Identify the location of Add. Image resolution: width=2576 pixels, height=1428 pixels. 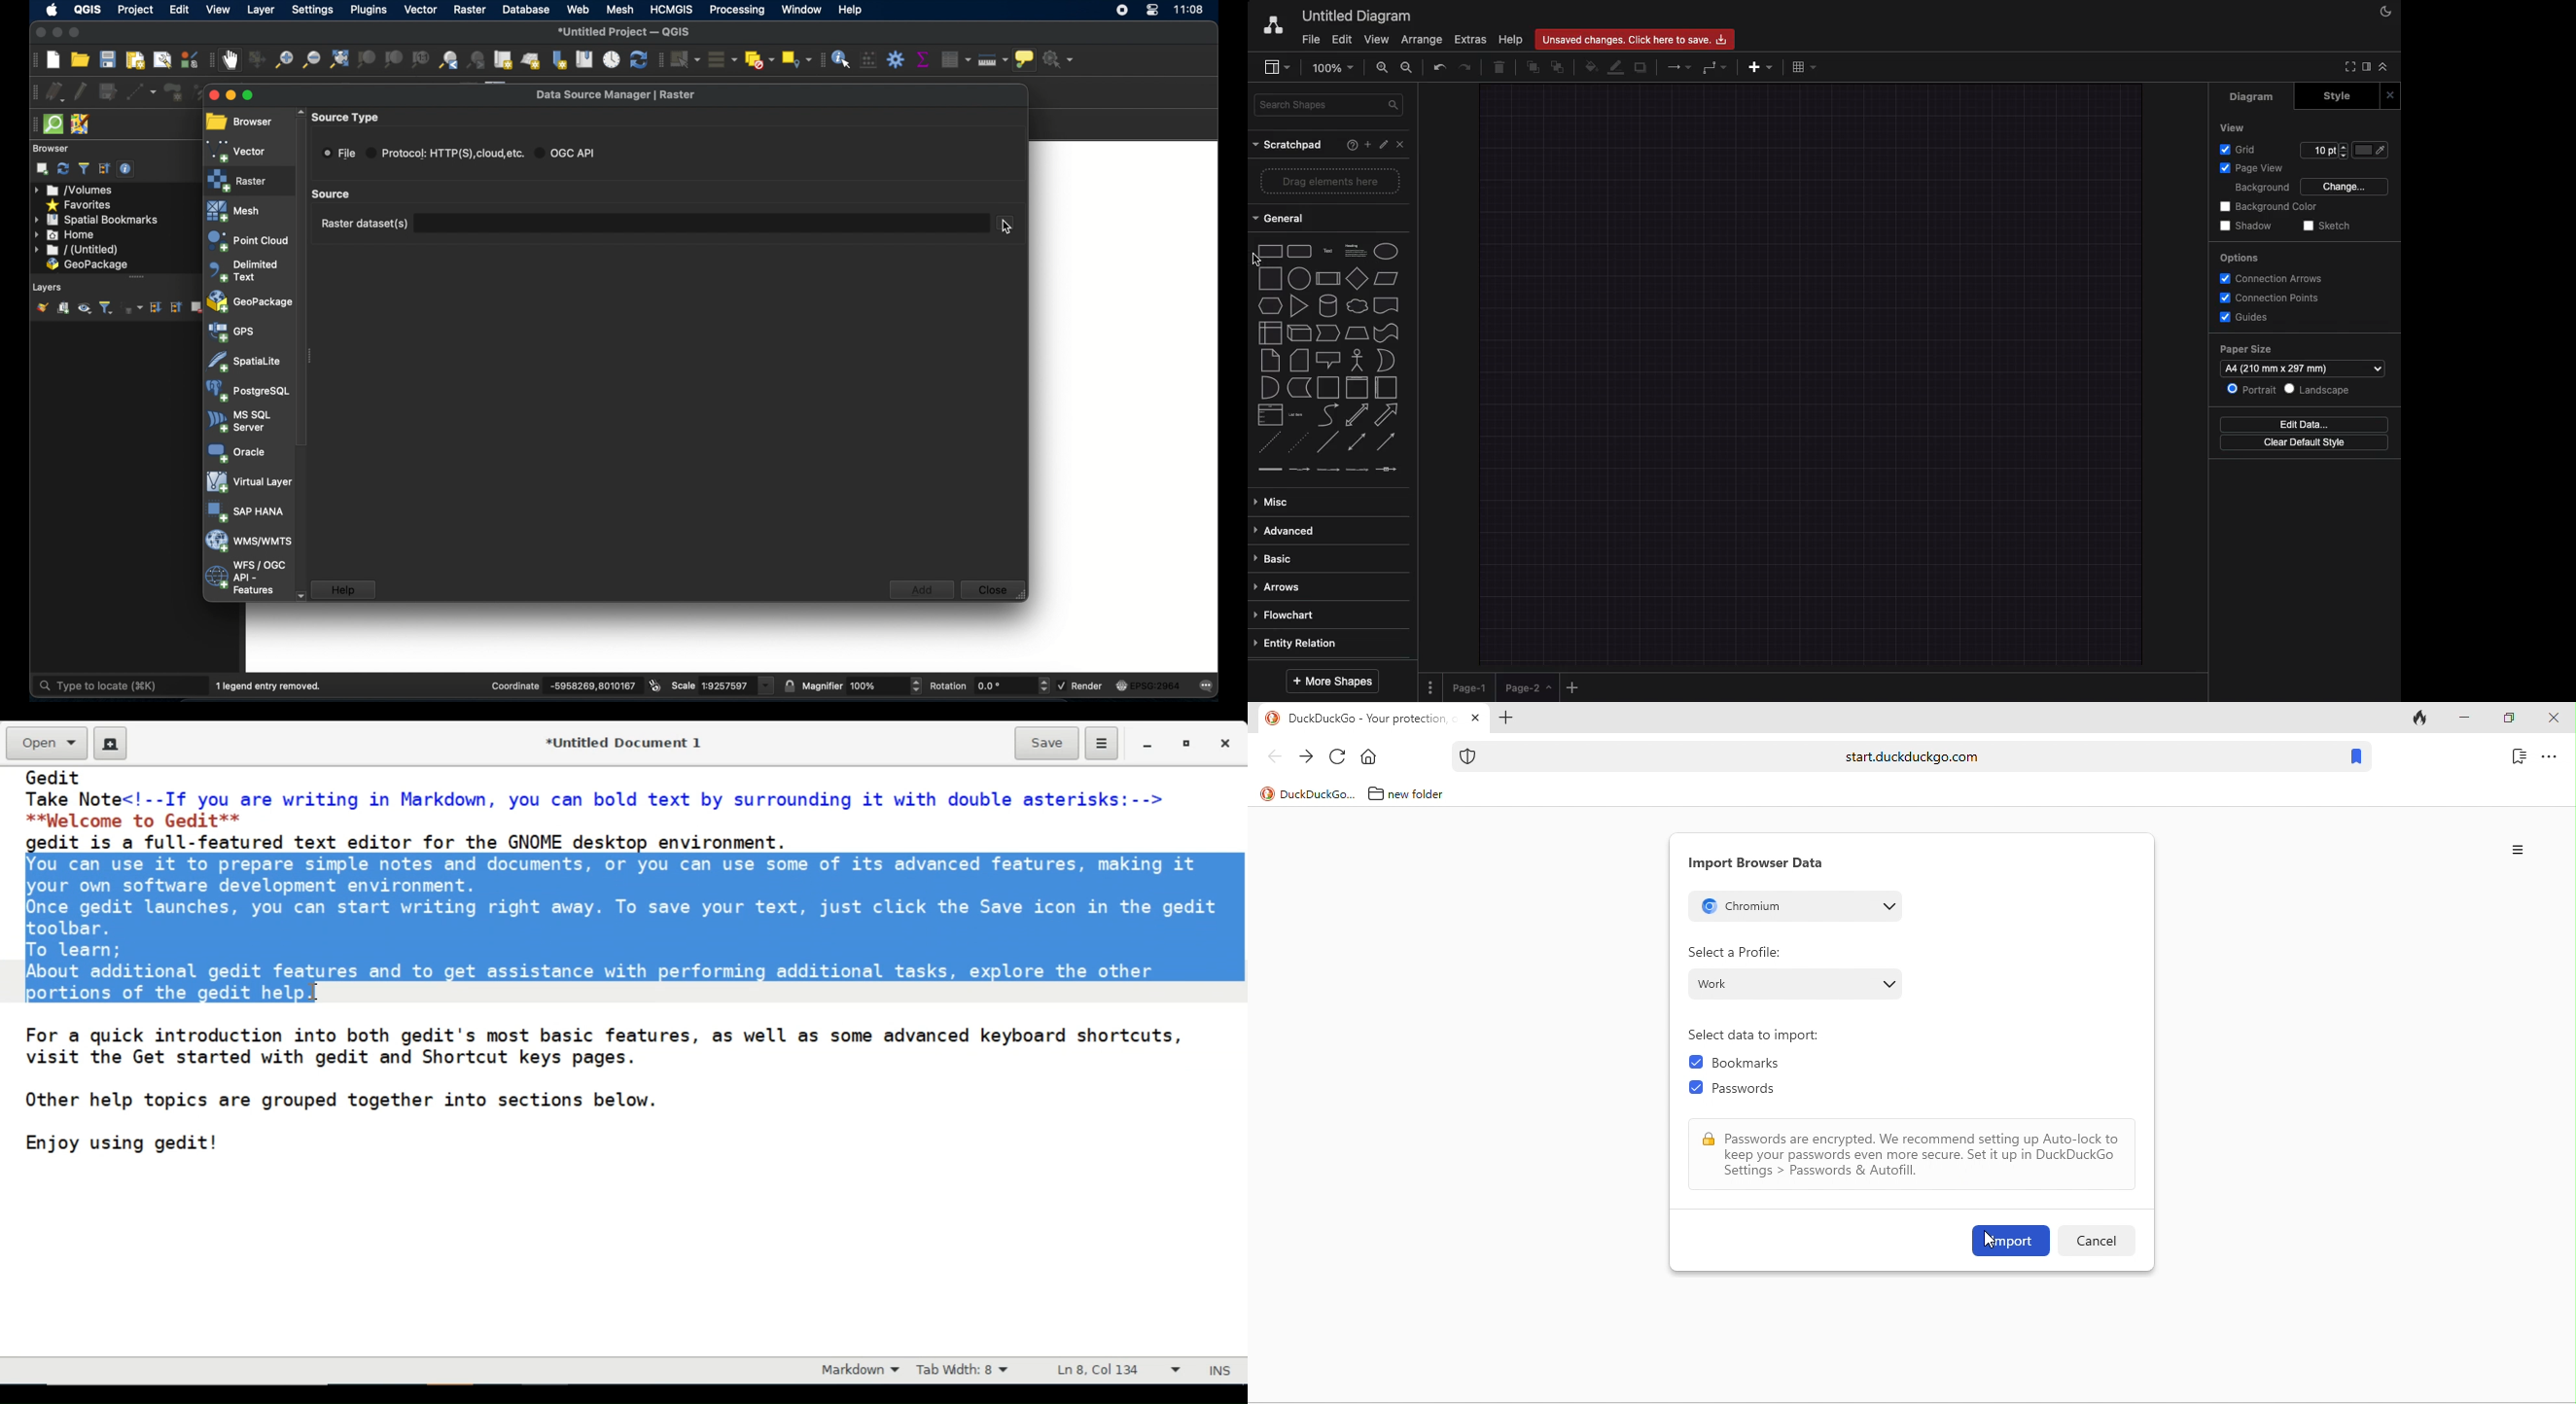
(1365, 144).